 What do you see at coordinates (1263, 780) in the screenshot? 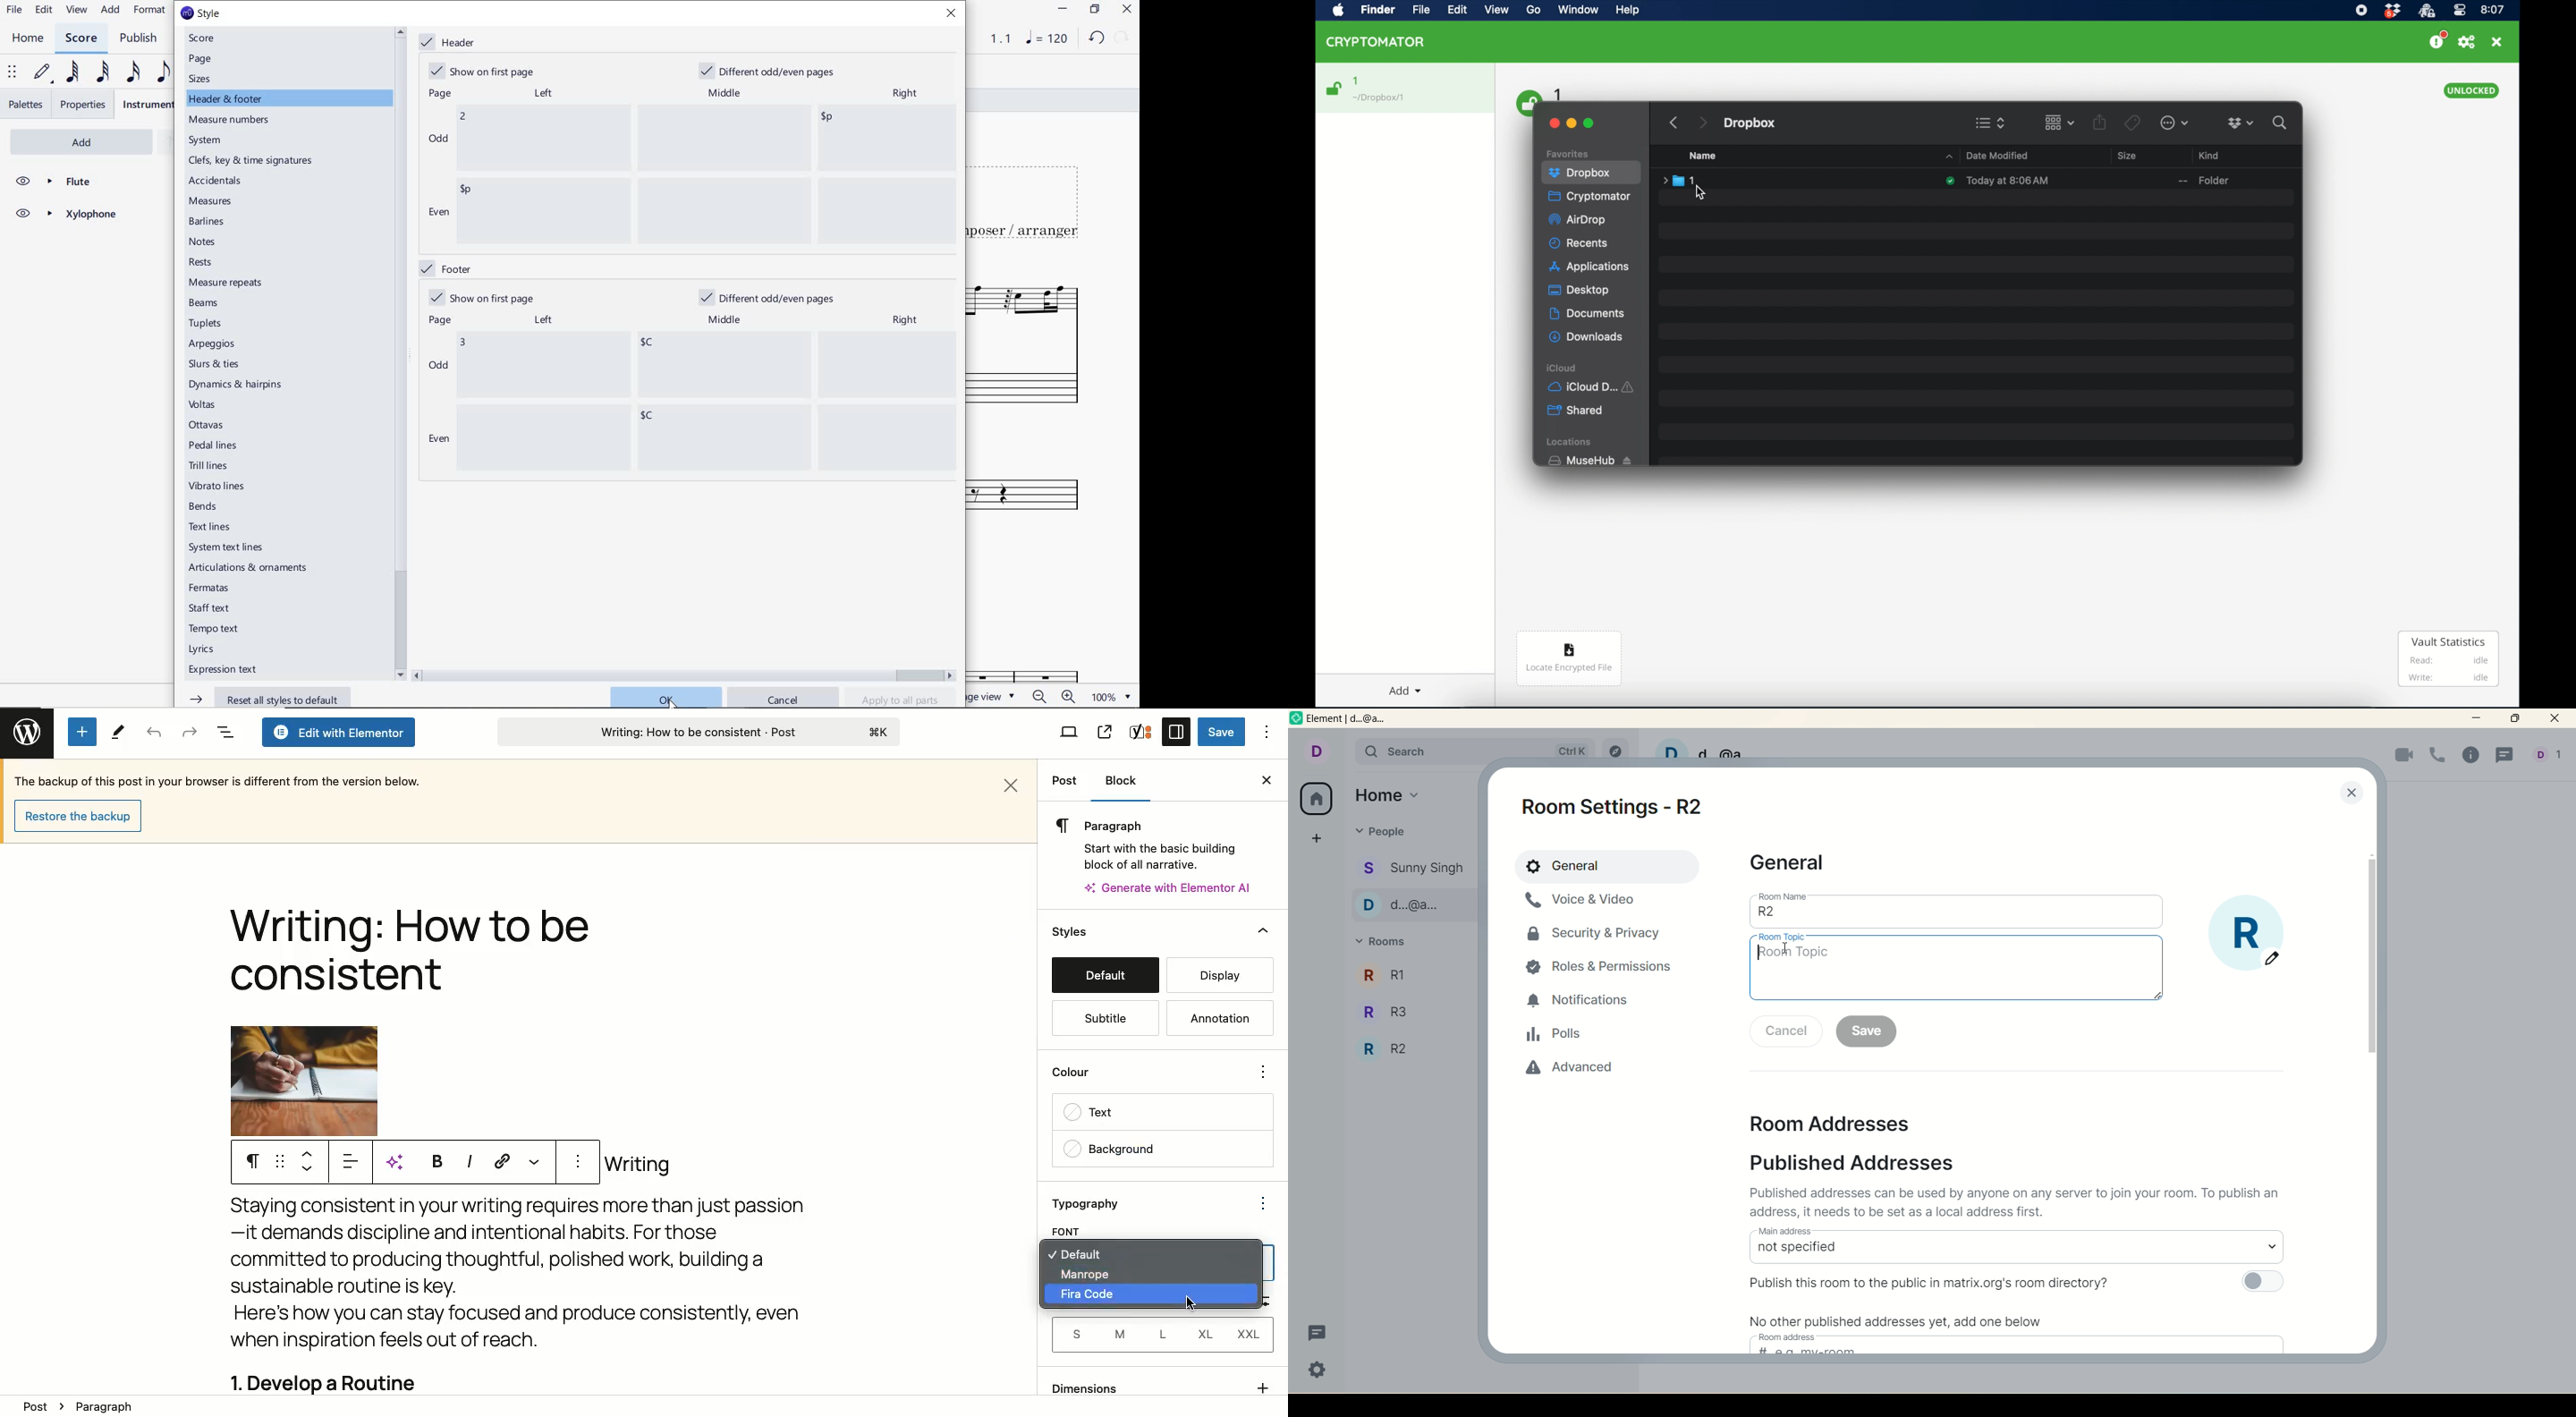
I see `Close` at bounding box center [1263, 780].